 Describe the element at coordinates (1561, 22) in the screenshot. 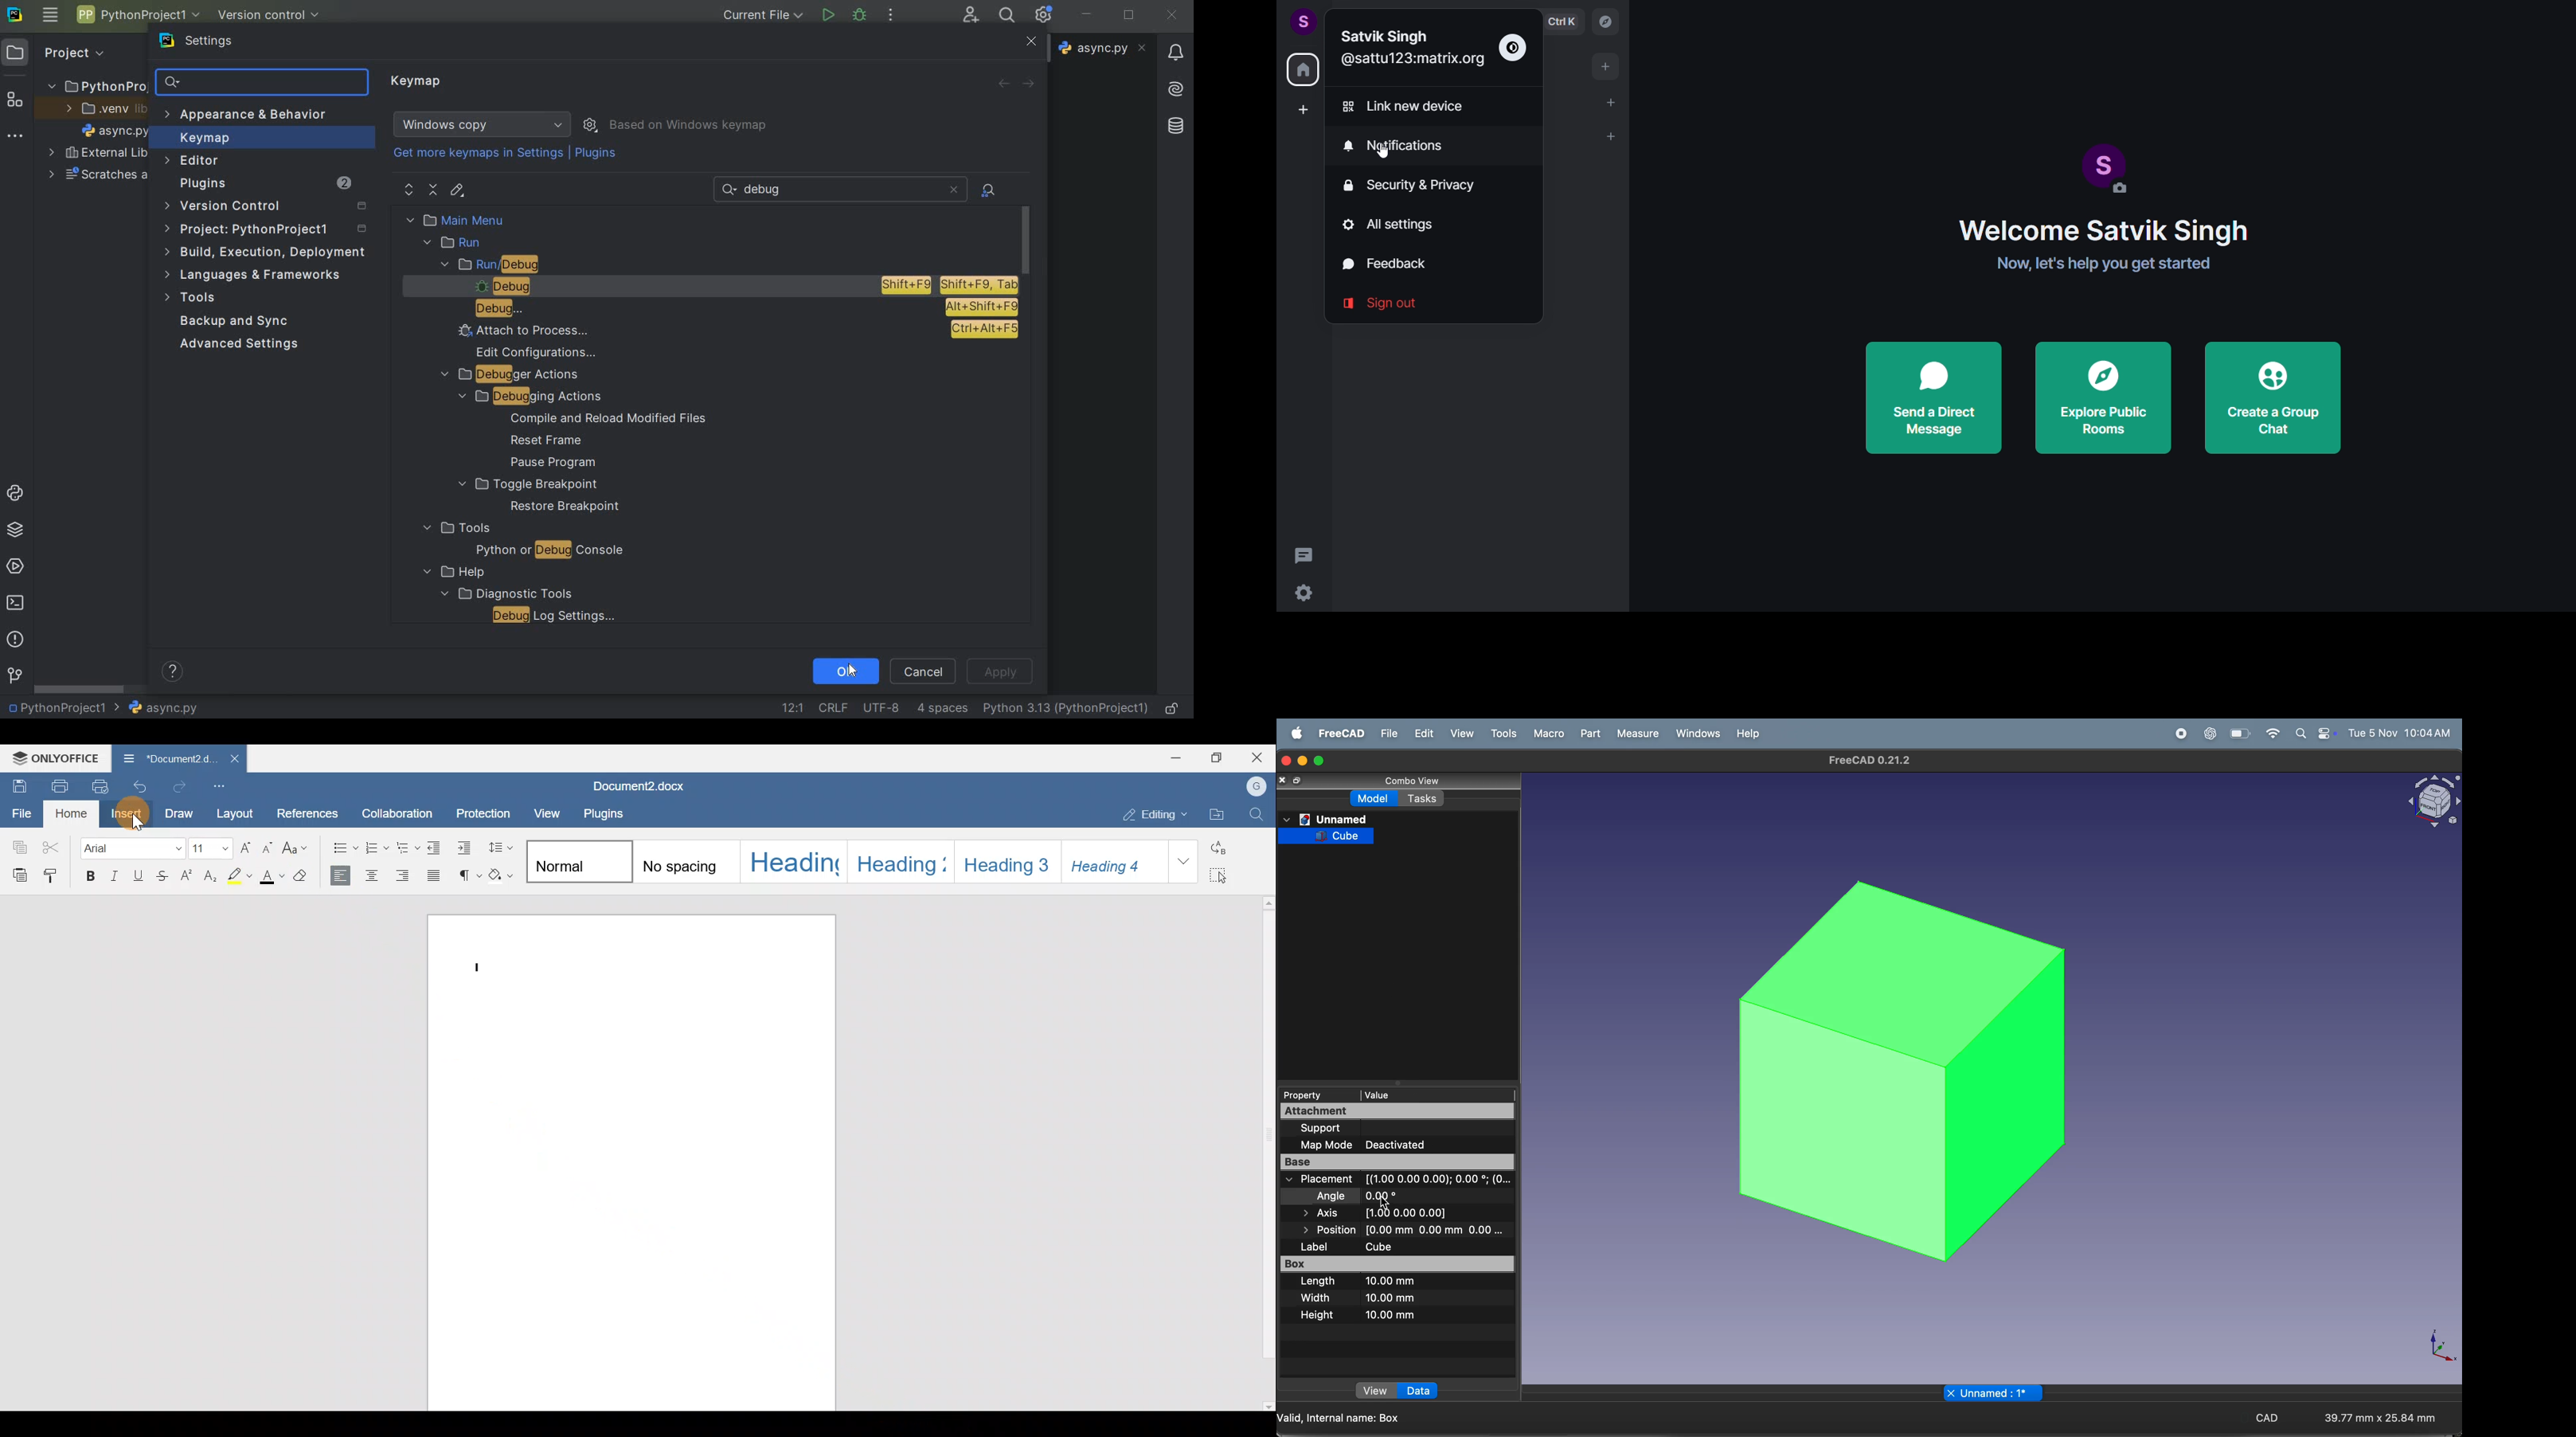

I see `ctrl k` at that location.